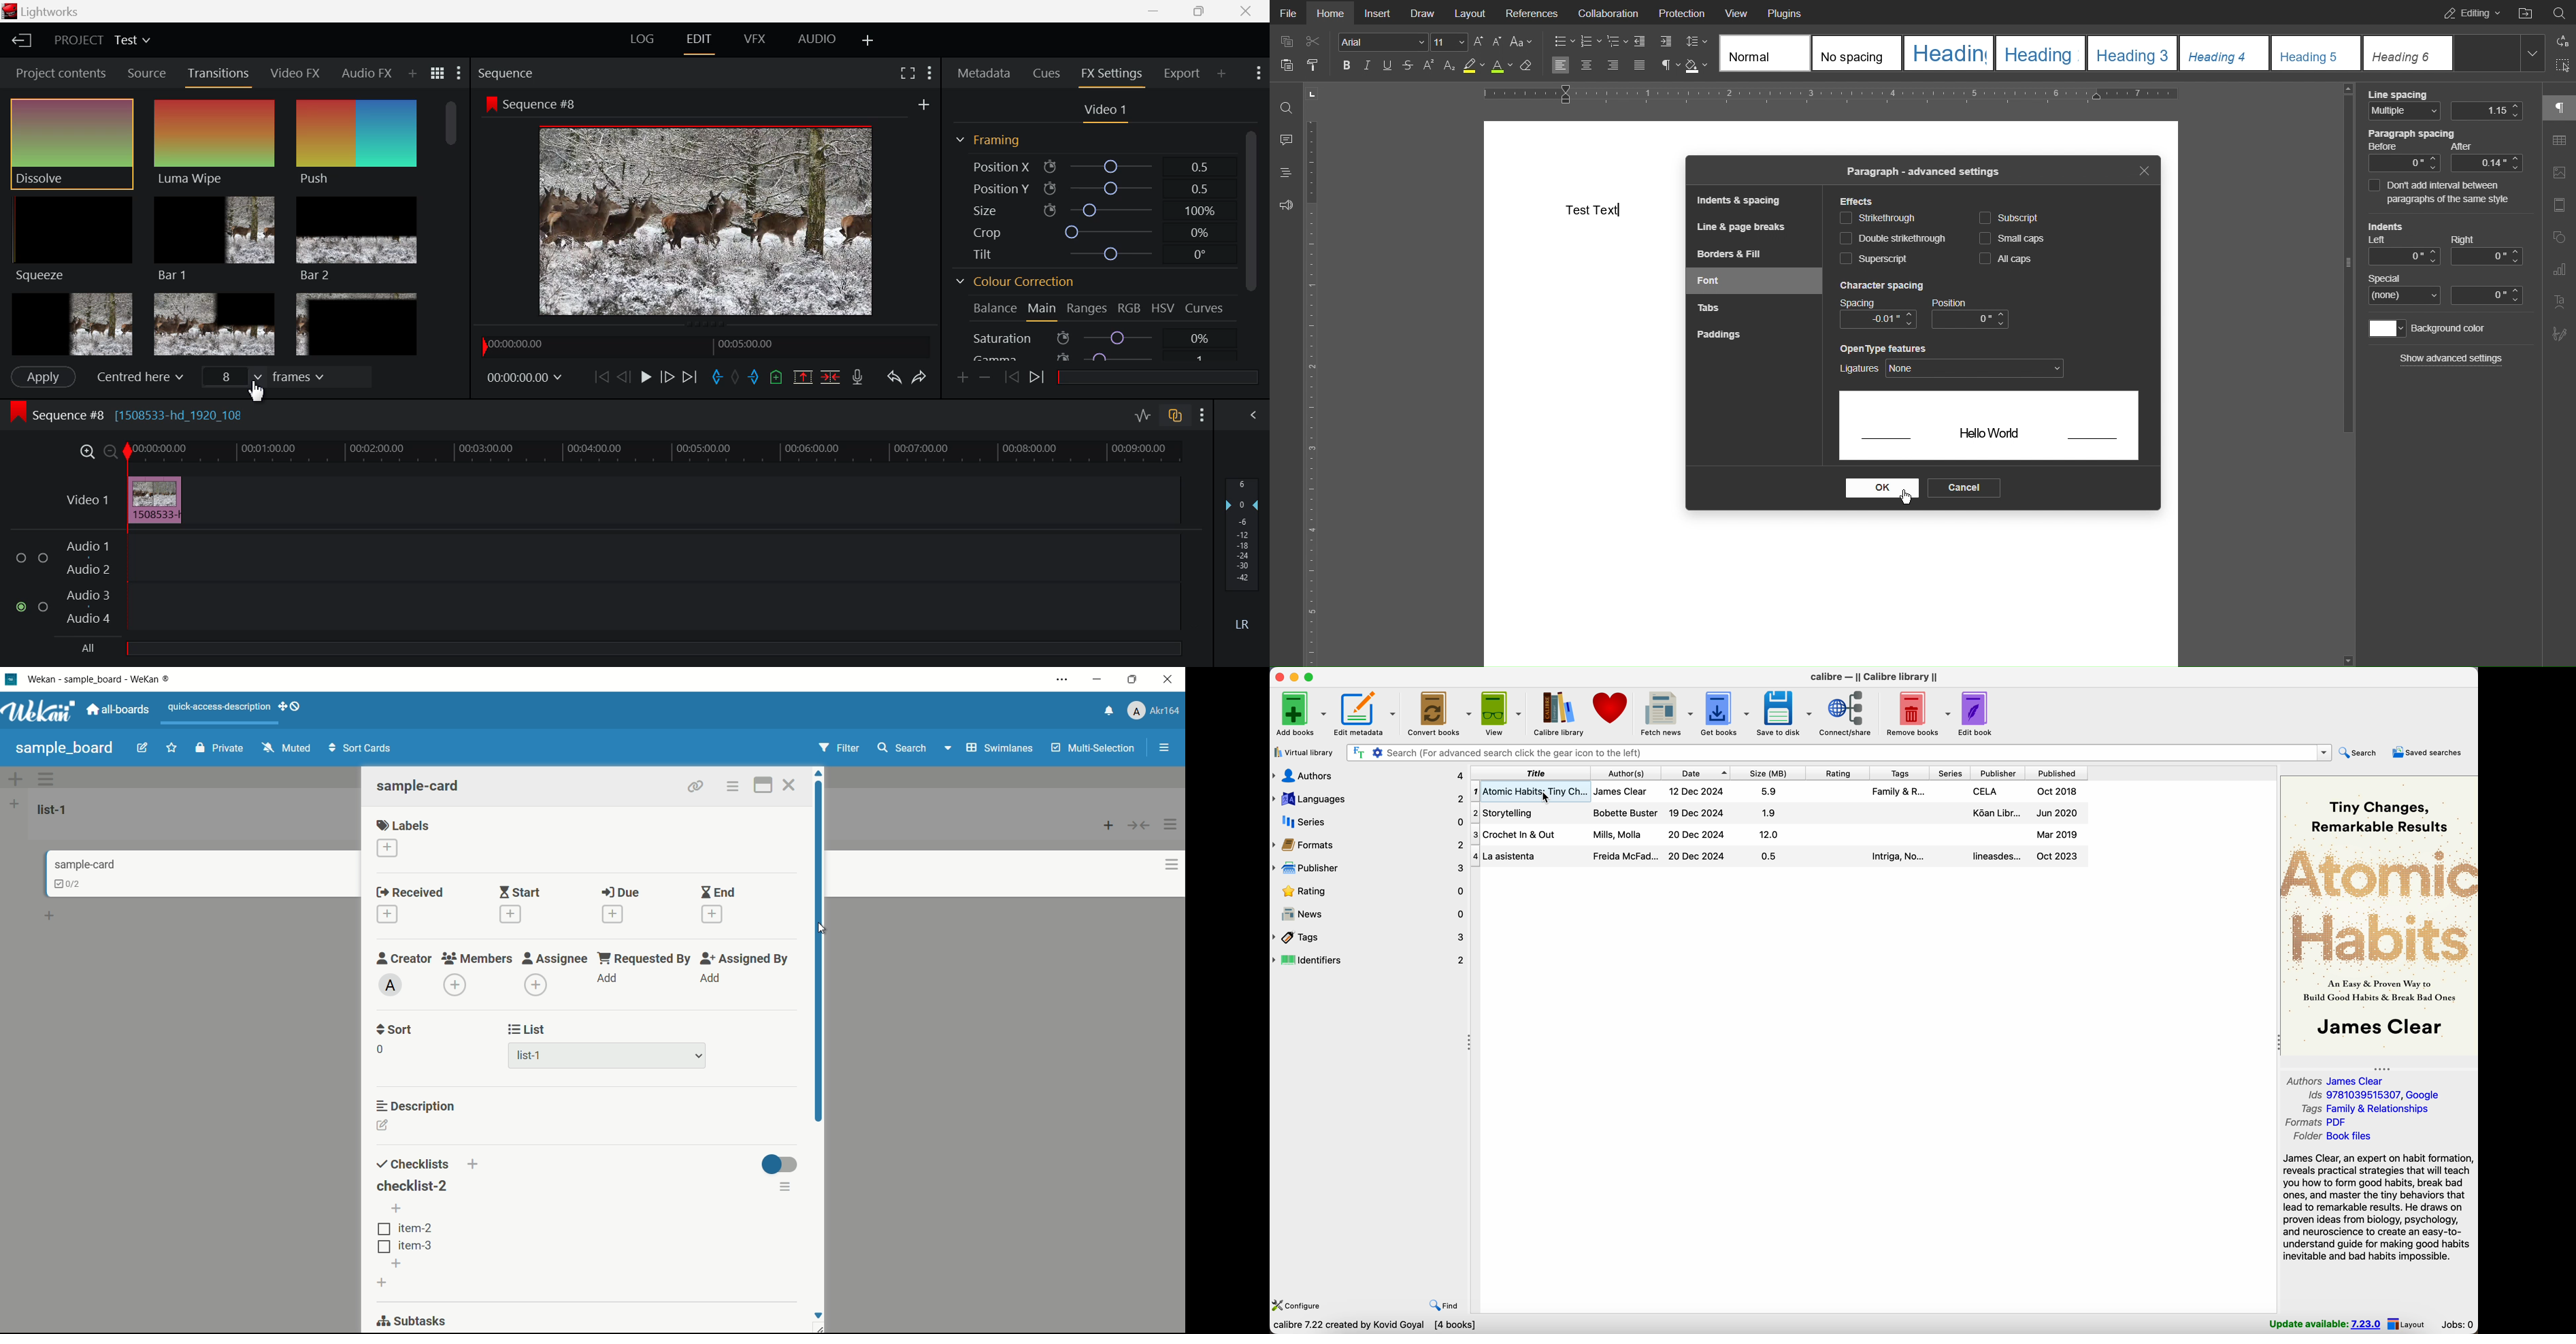 This screenshot has height=1344, width=2576. What do you see at coordinates (2365, 1109) in the screenshot?
I see `tags` at bounding box center [2365, 1109].